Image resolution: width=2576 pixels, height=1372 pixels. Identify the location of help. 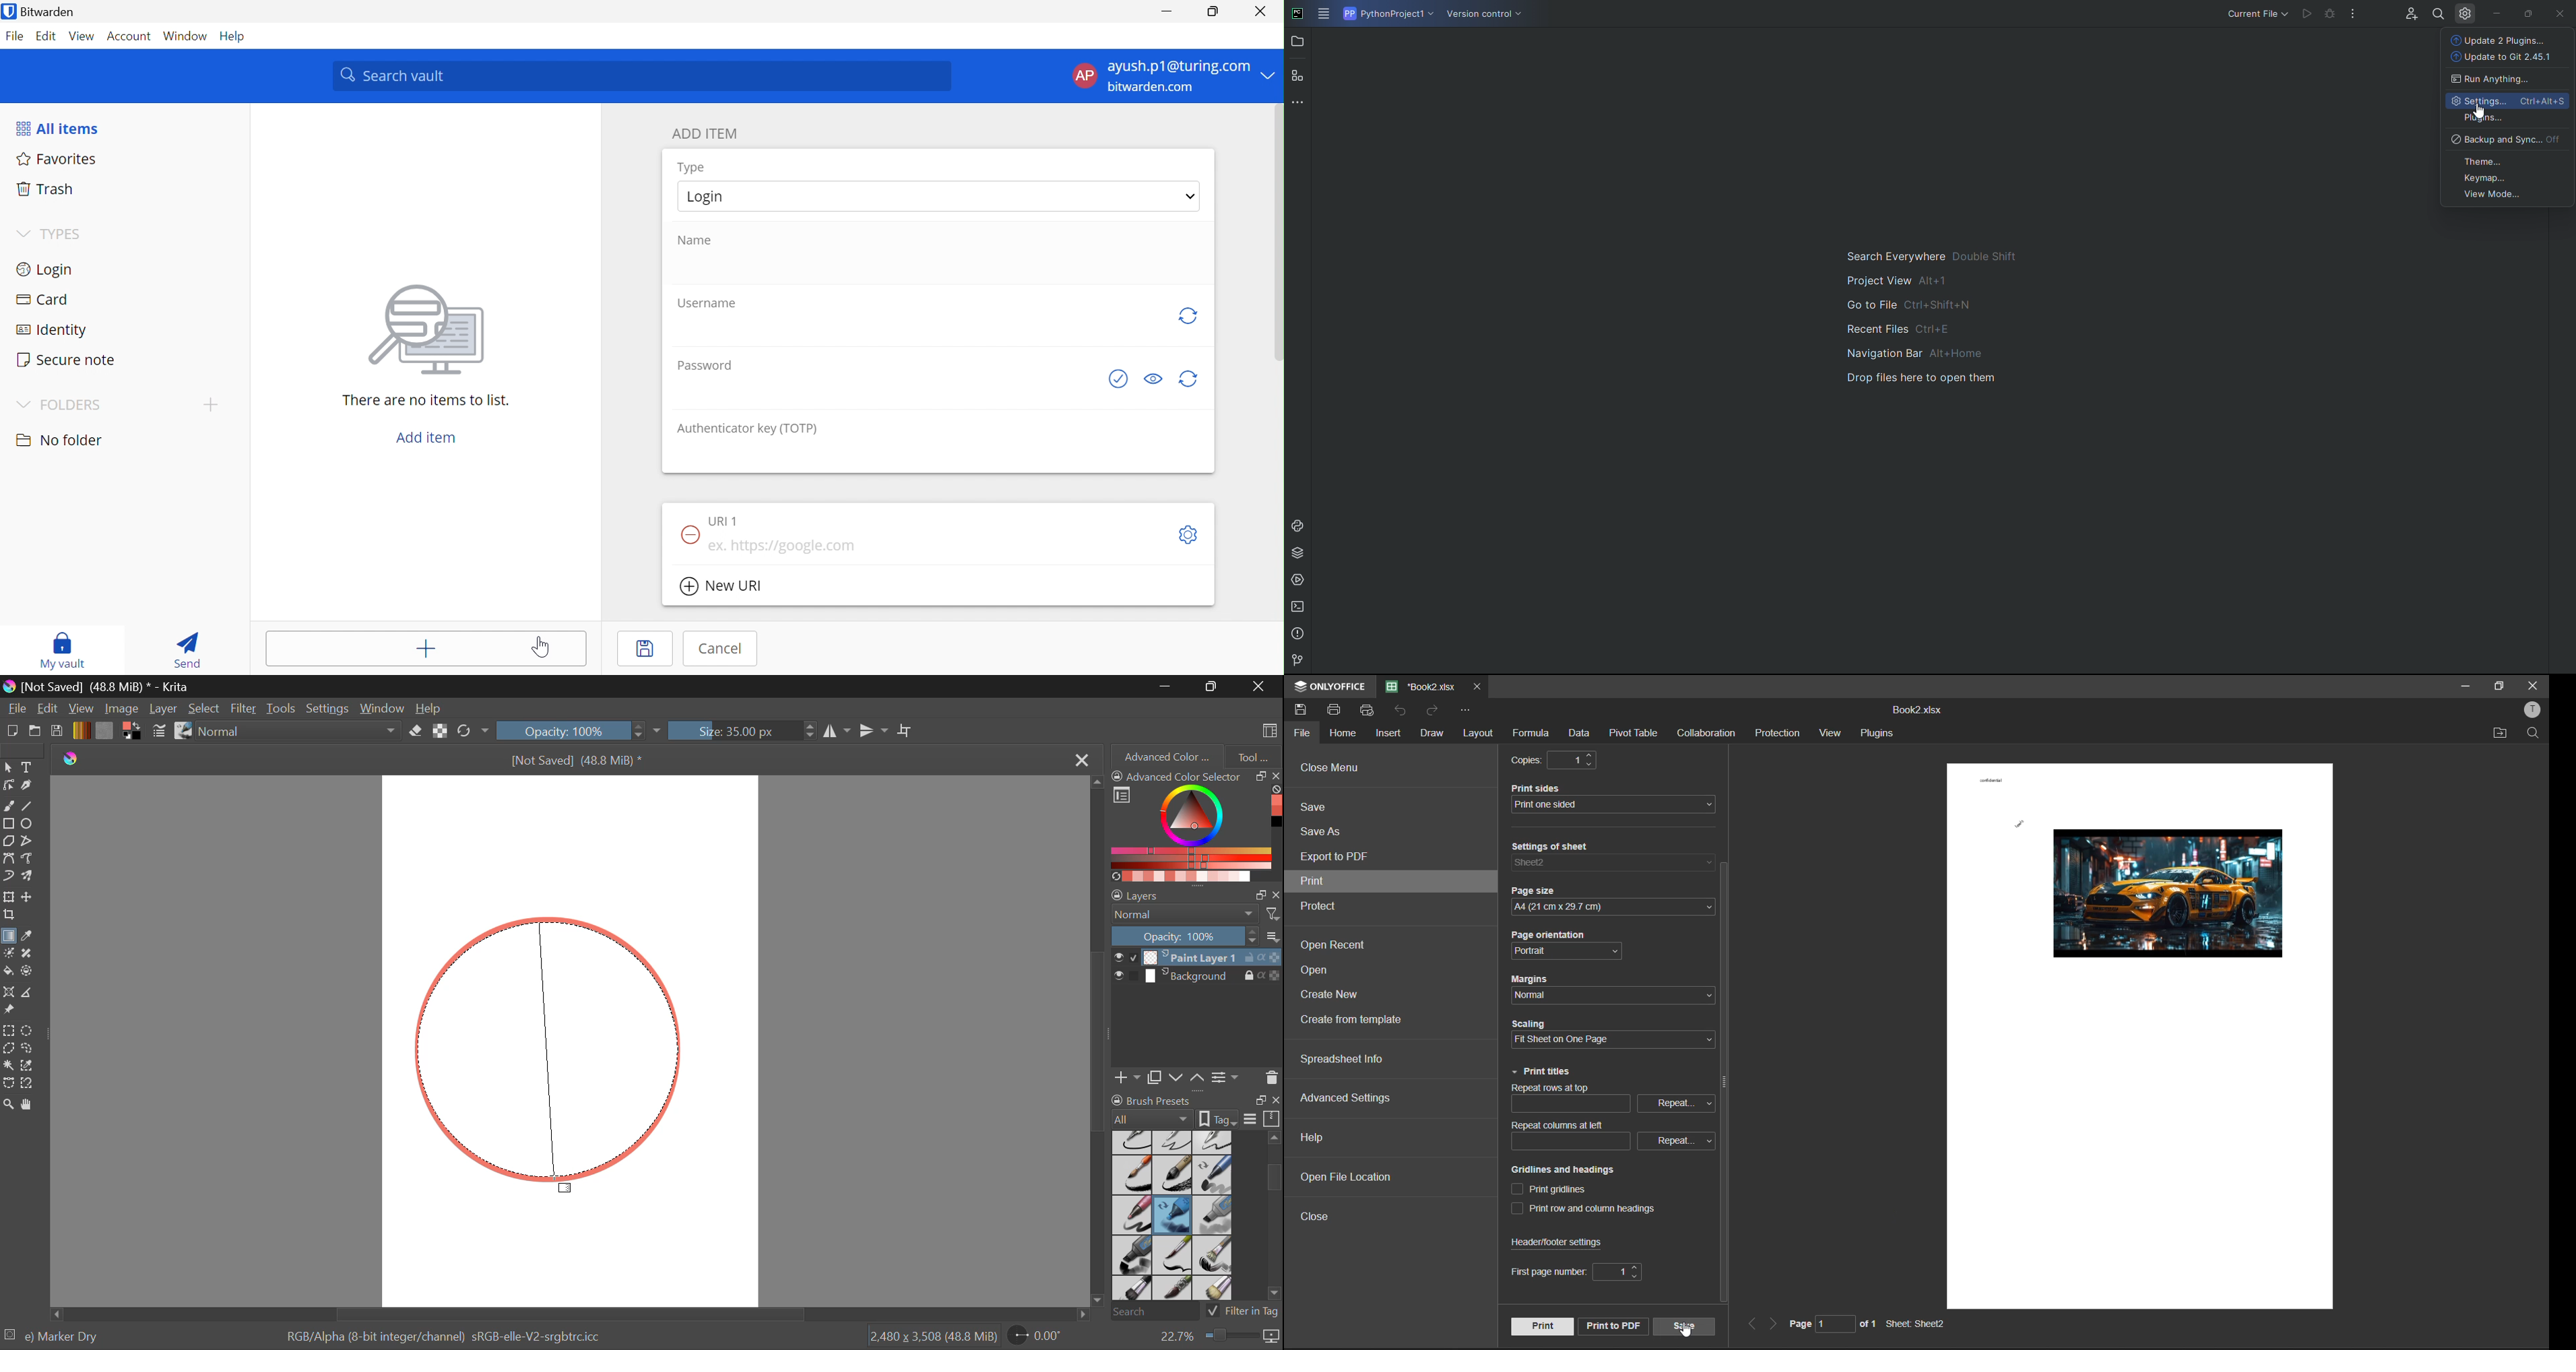
(1315, 1136).